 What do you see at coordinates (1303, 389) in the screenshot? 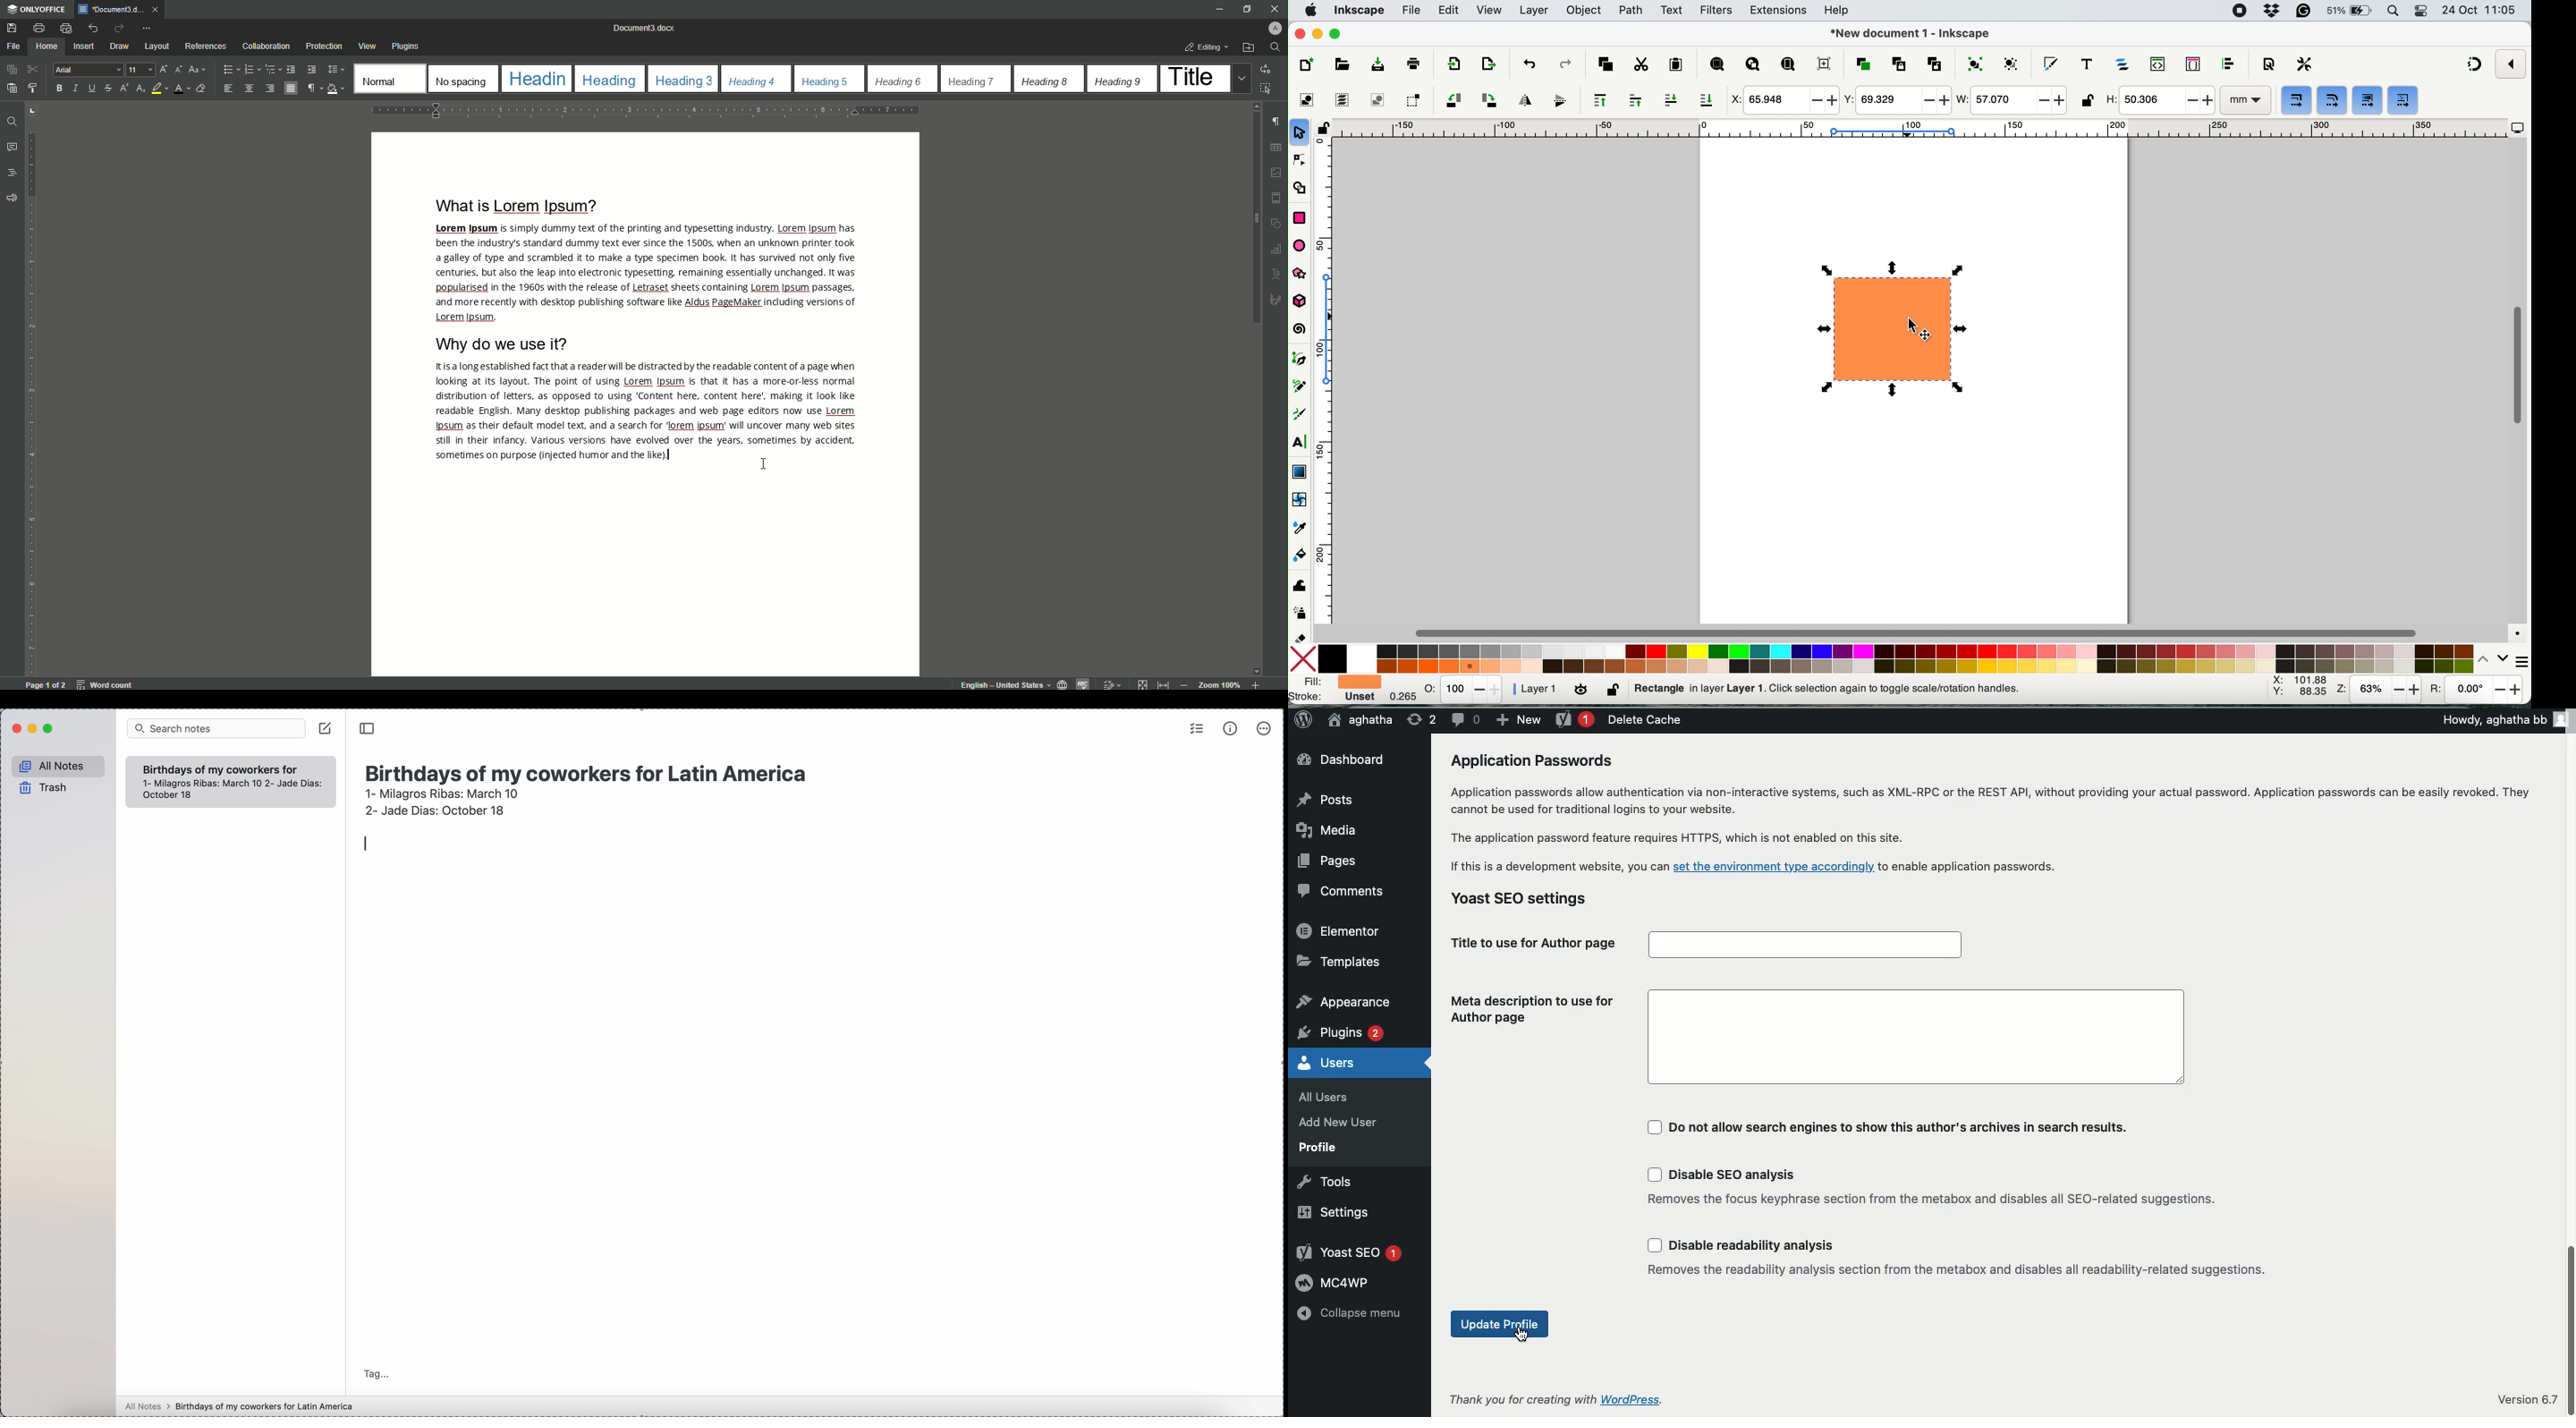
I see `pencil tool` at bounding box center [1303, 389].